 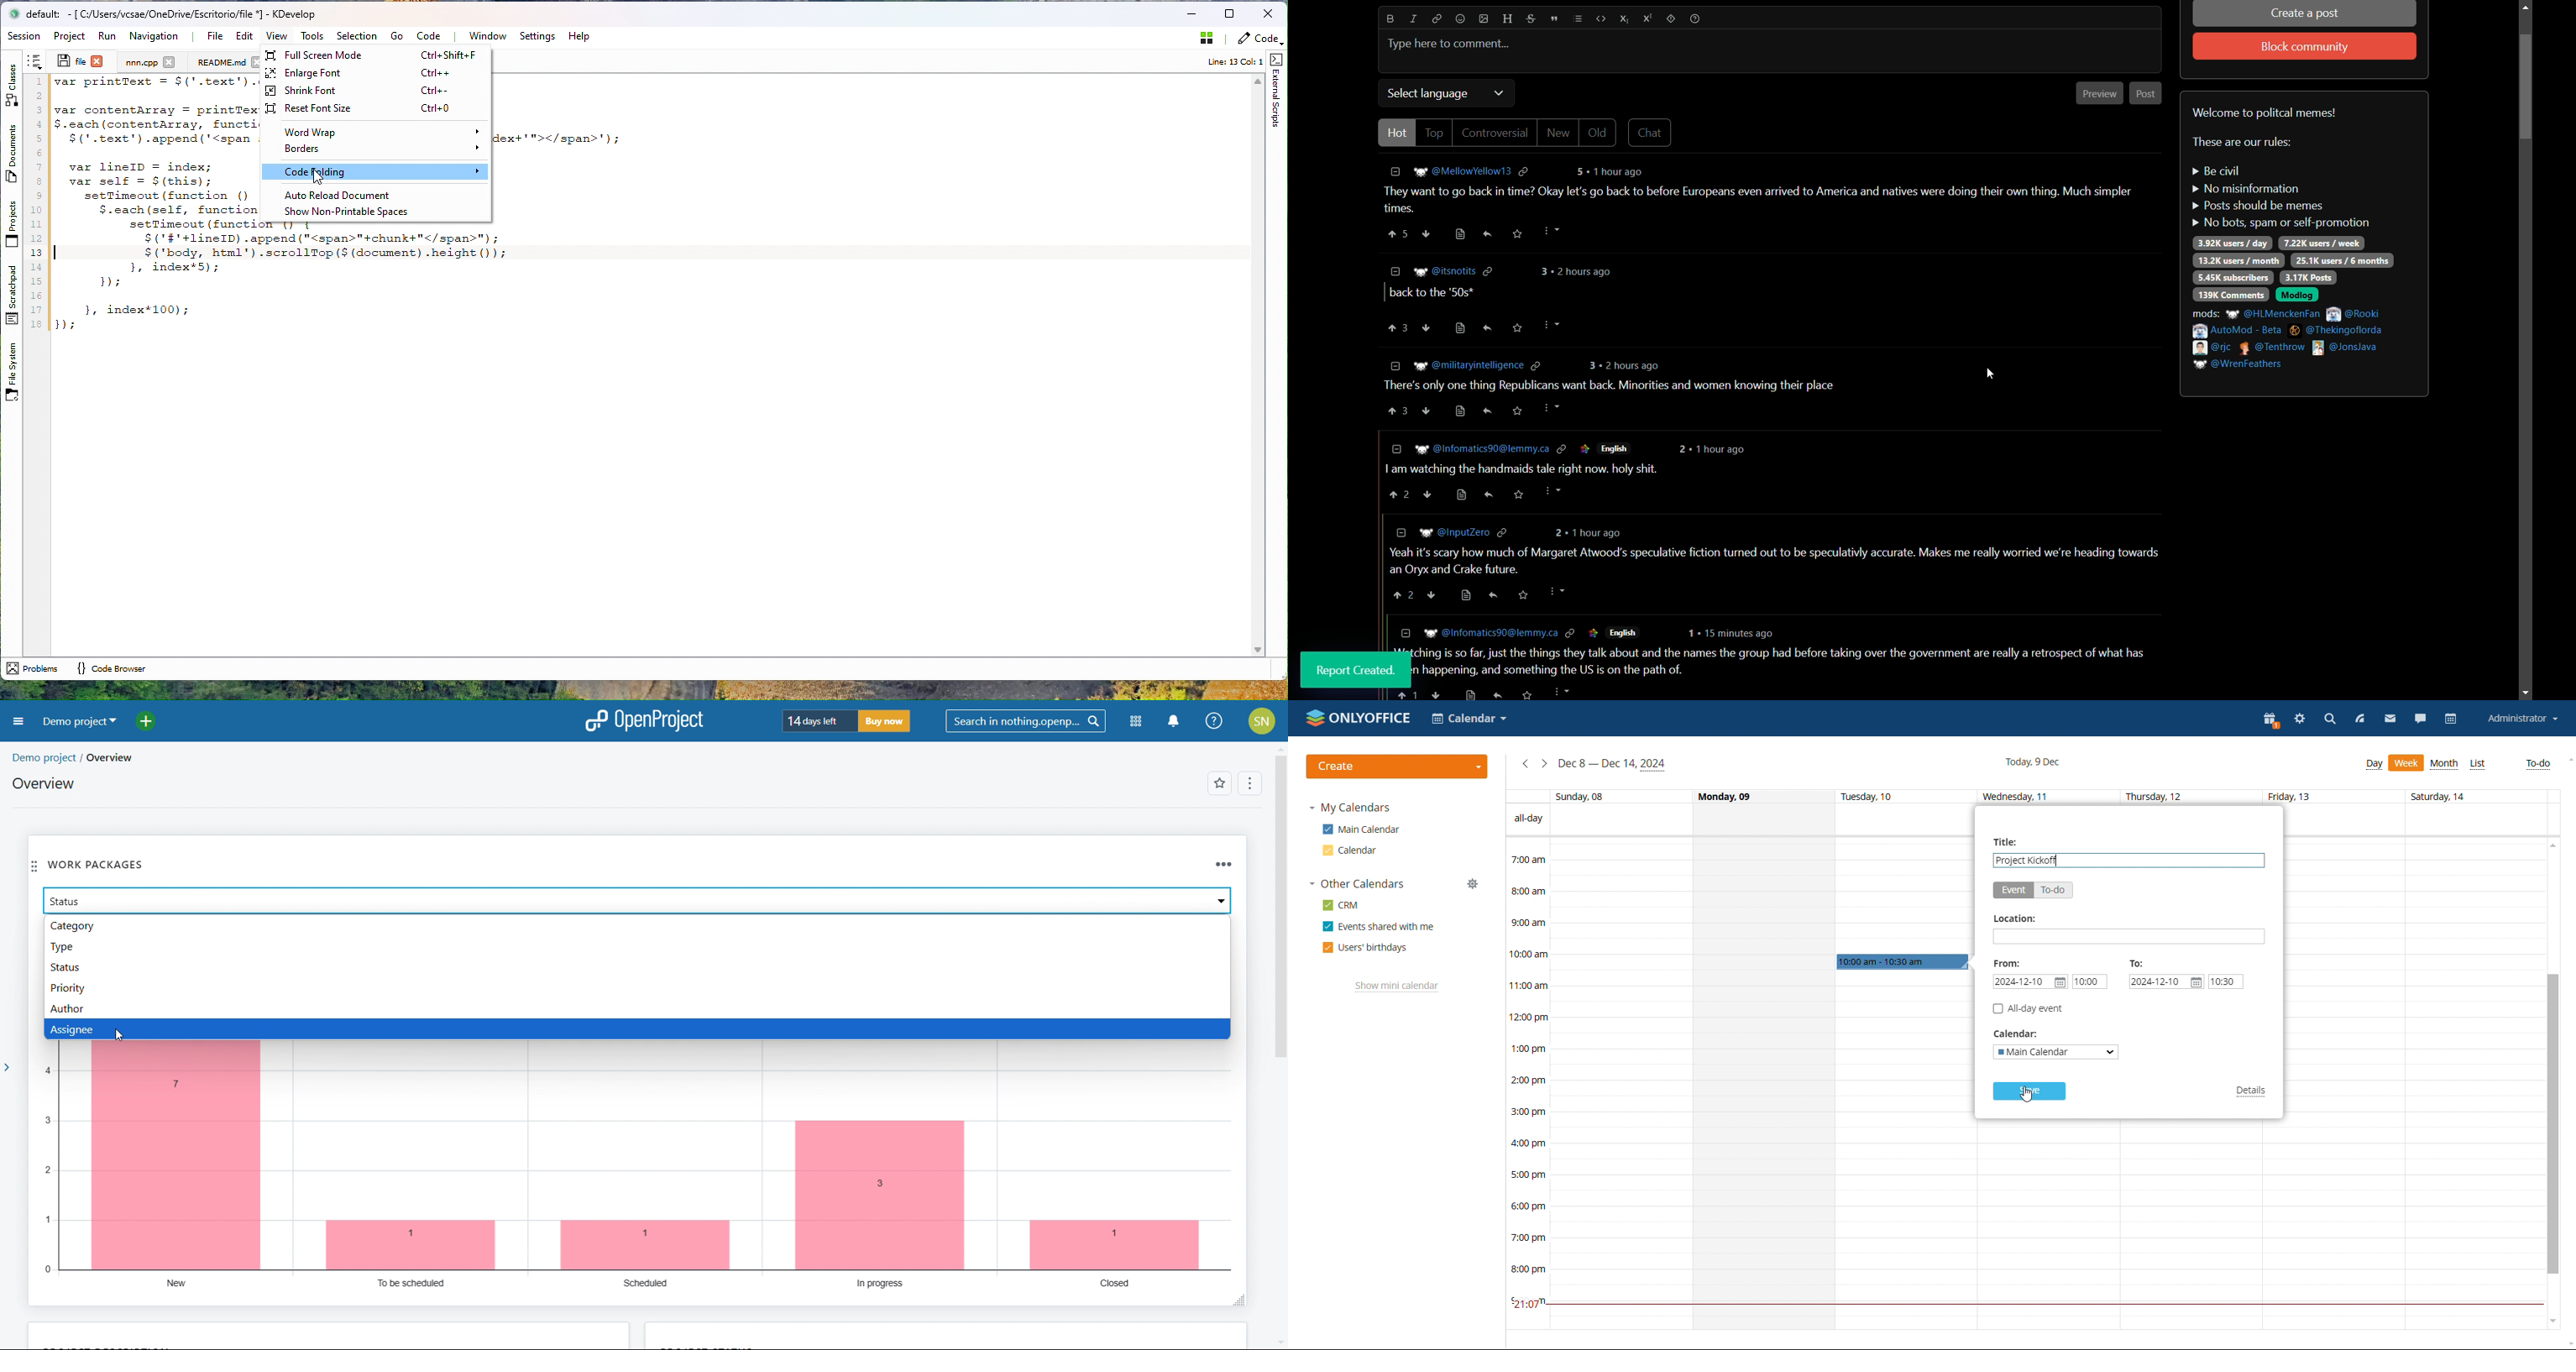 I want to click on demo project, so click(x=43, y=757).